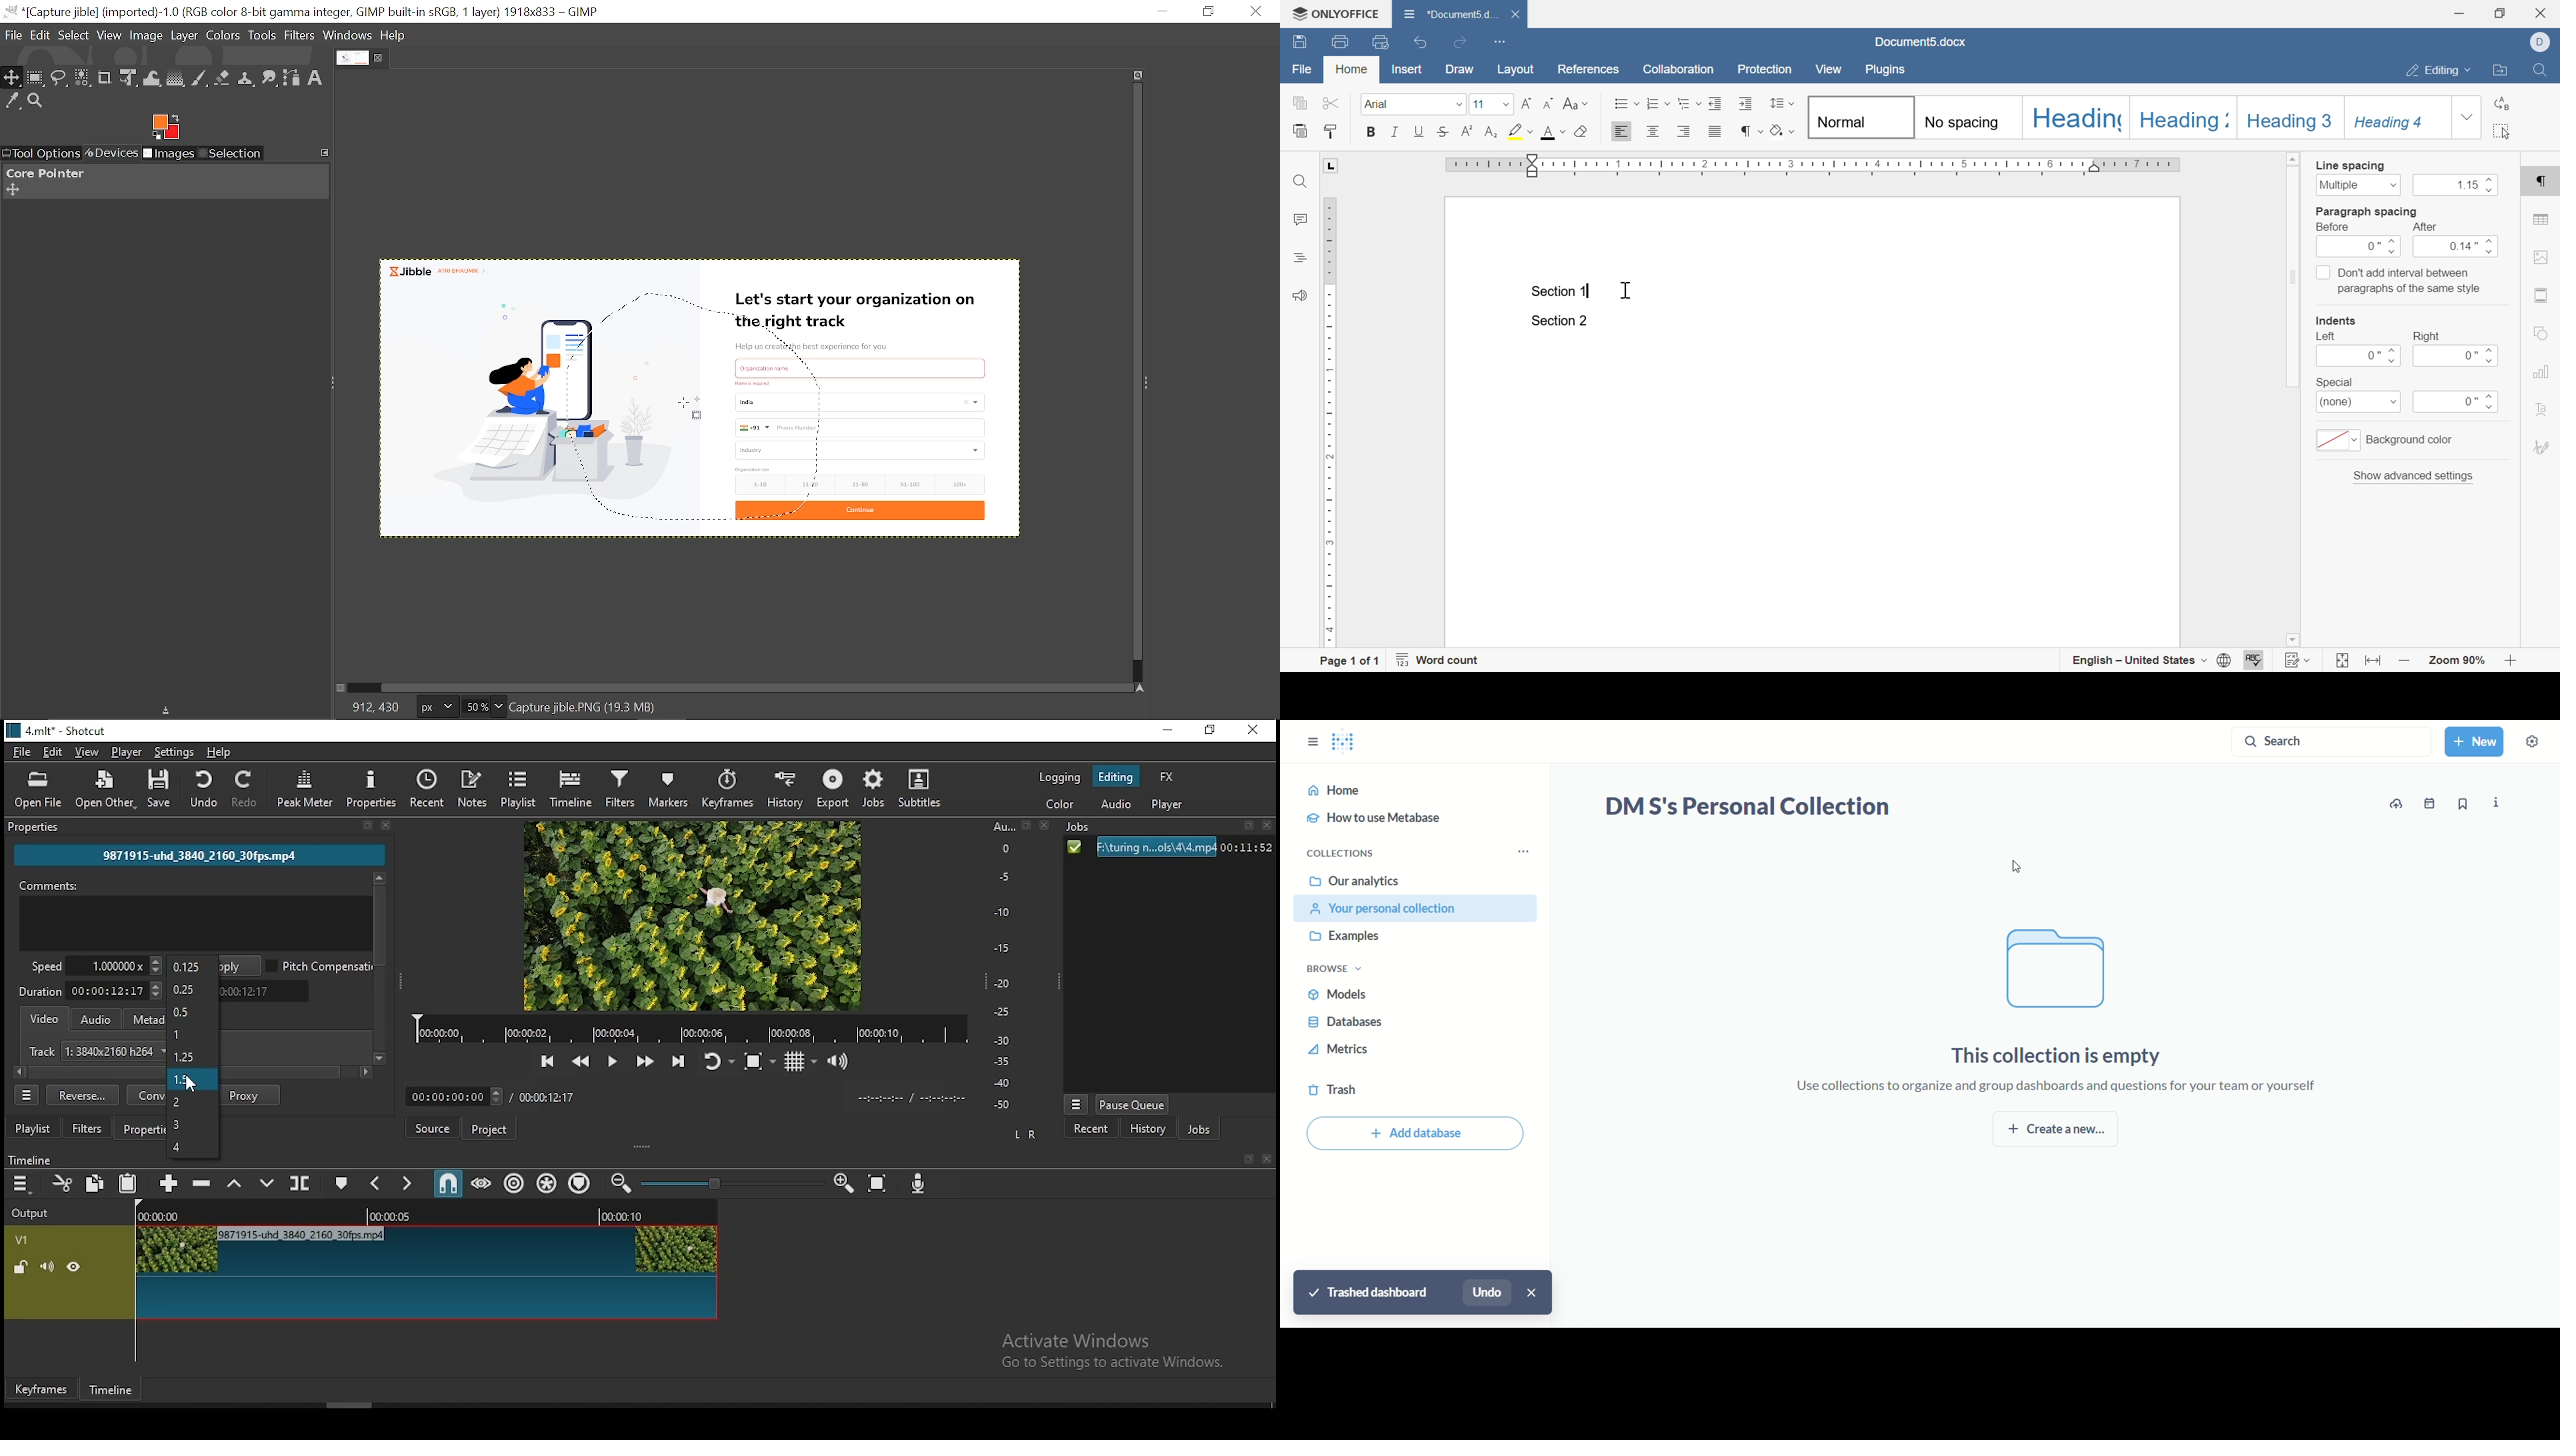 This screenshot has height=1456, width=2576. Describe the element at coordinates (36, 79) in the screenshot. I see `Rectangular select tool` at that location.